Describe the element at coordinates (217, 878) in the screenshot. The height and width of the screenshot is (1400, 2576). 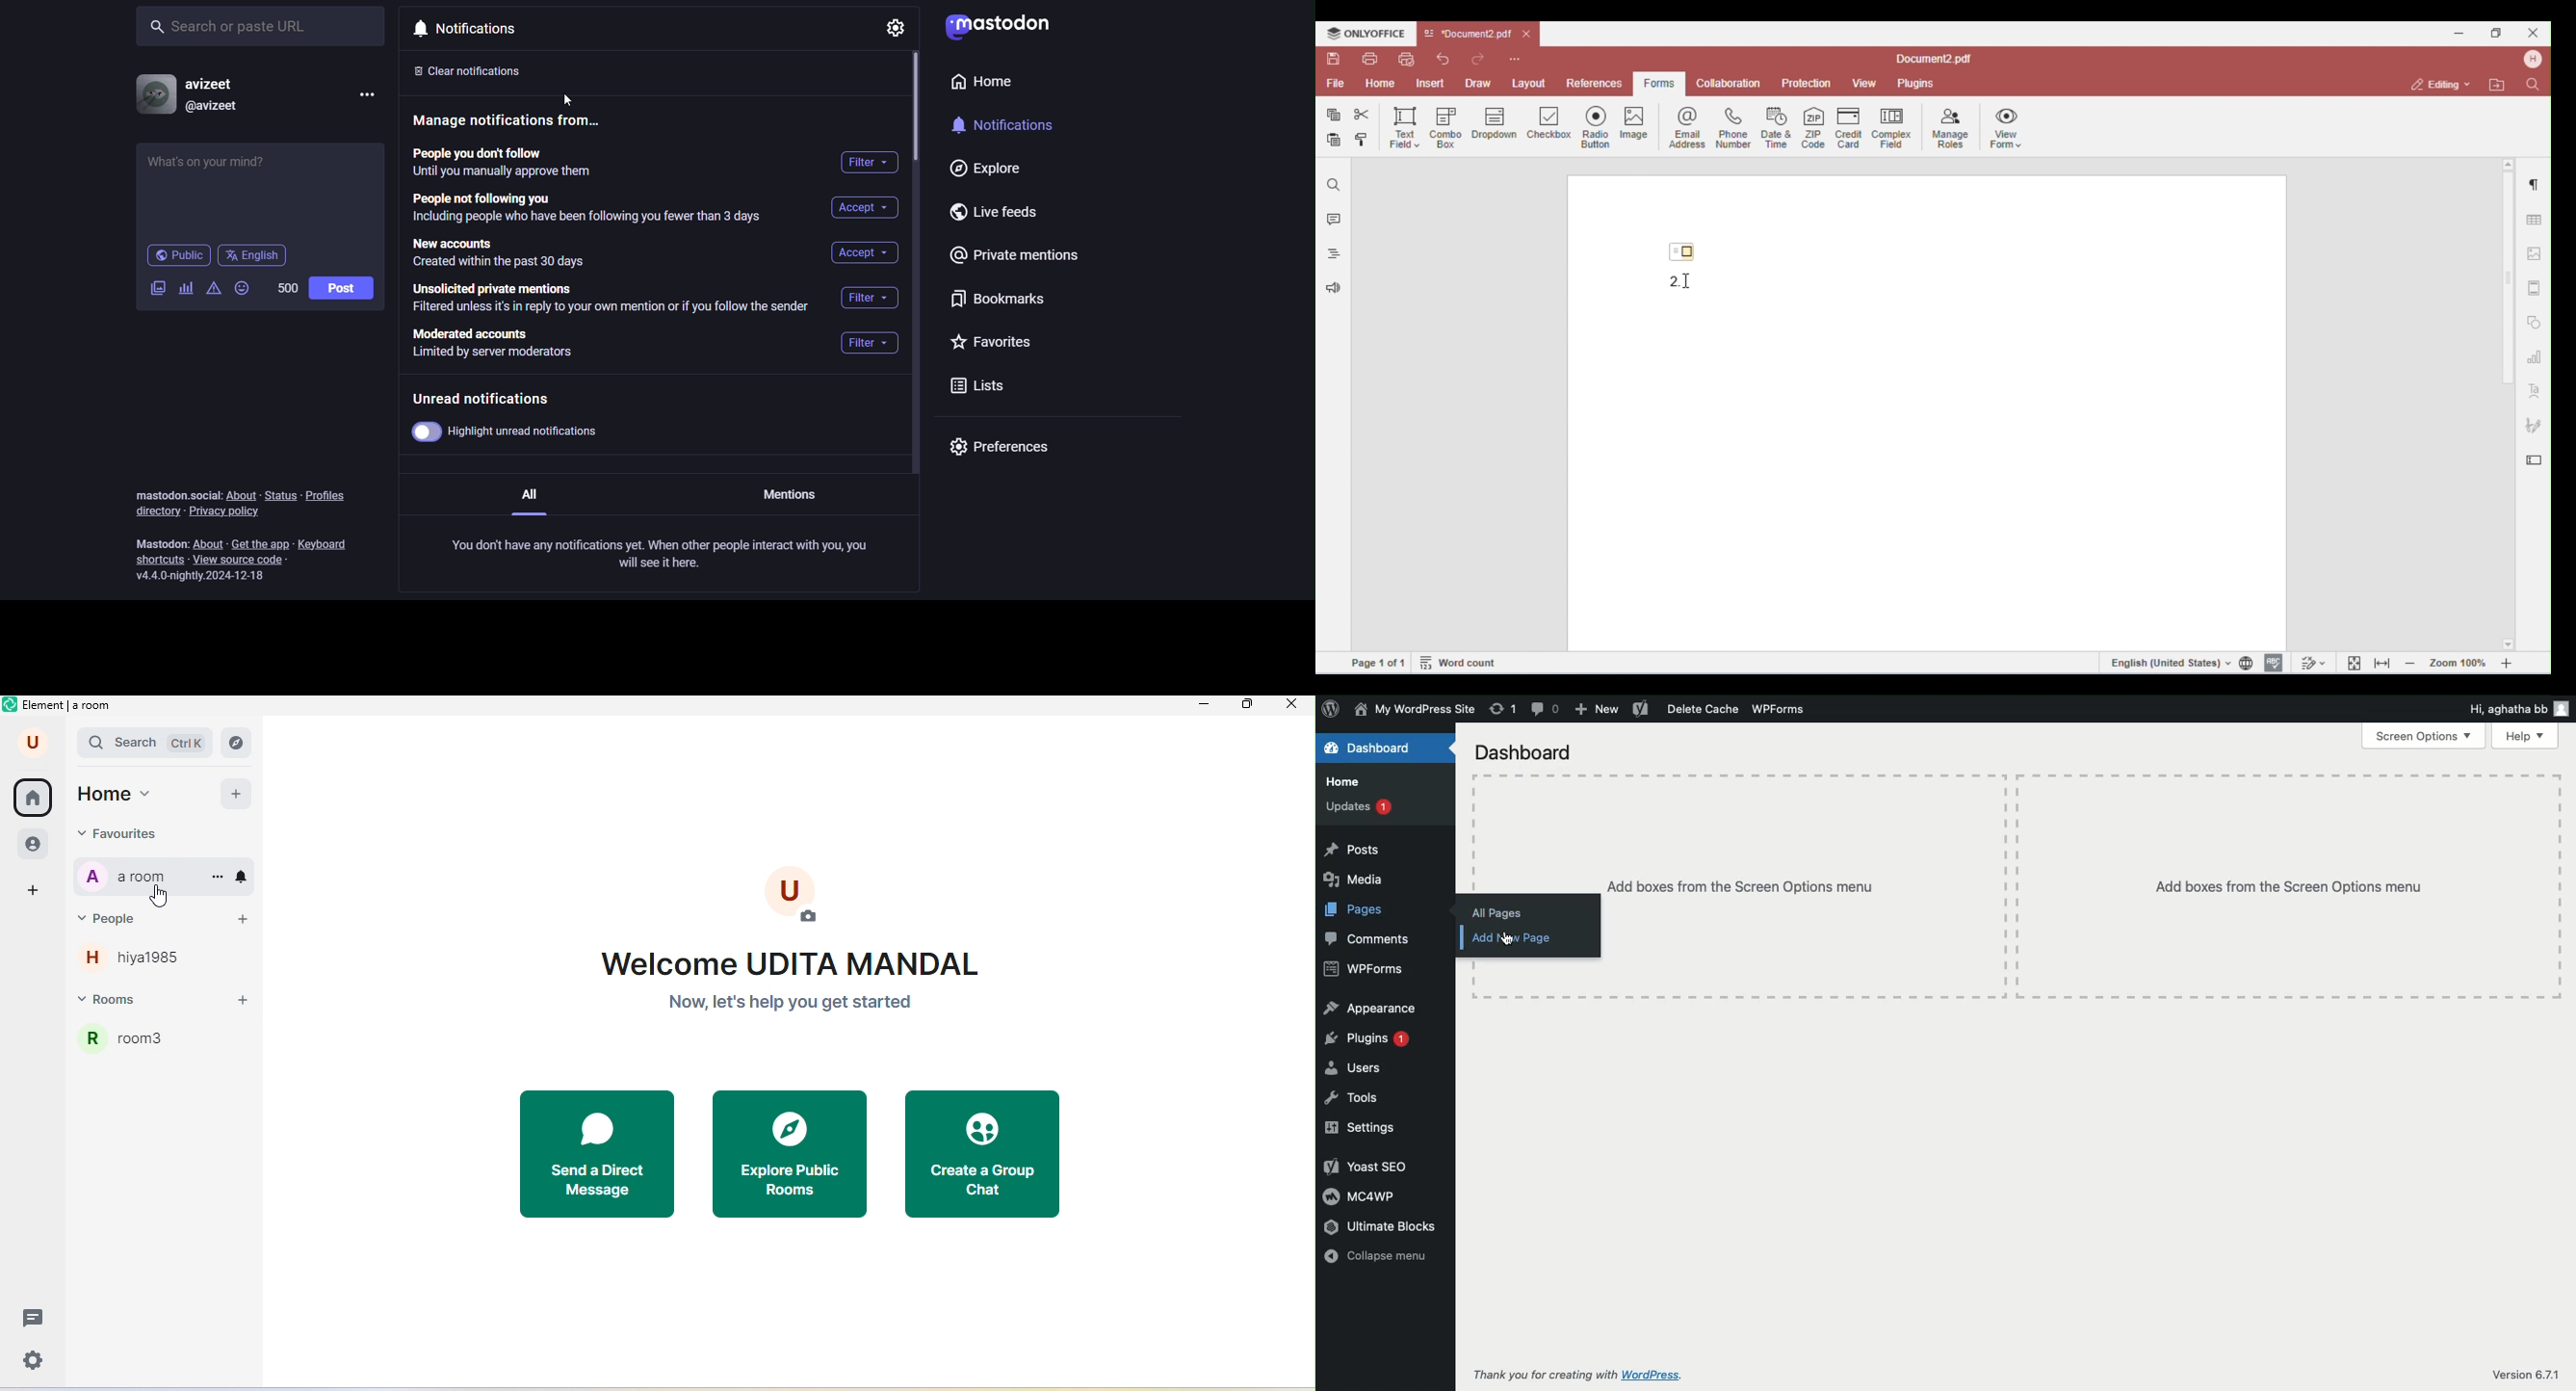
I see `options` at that location.